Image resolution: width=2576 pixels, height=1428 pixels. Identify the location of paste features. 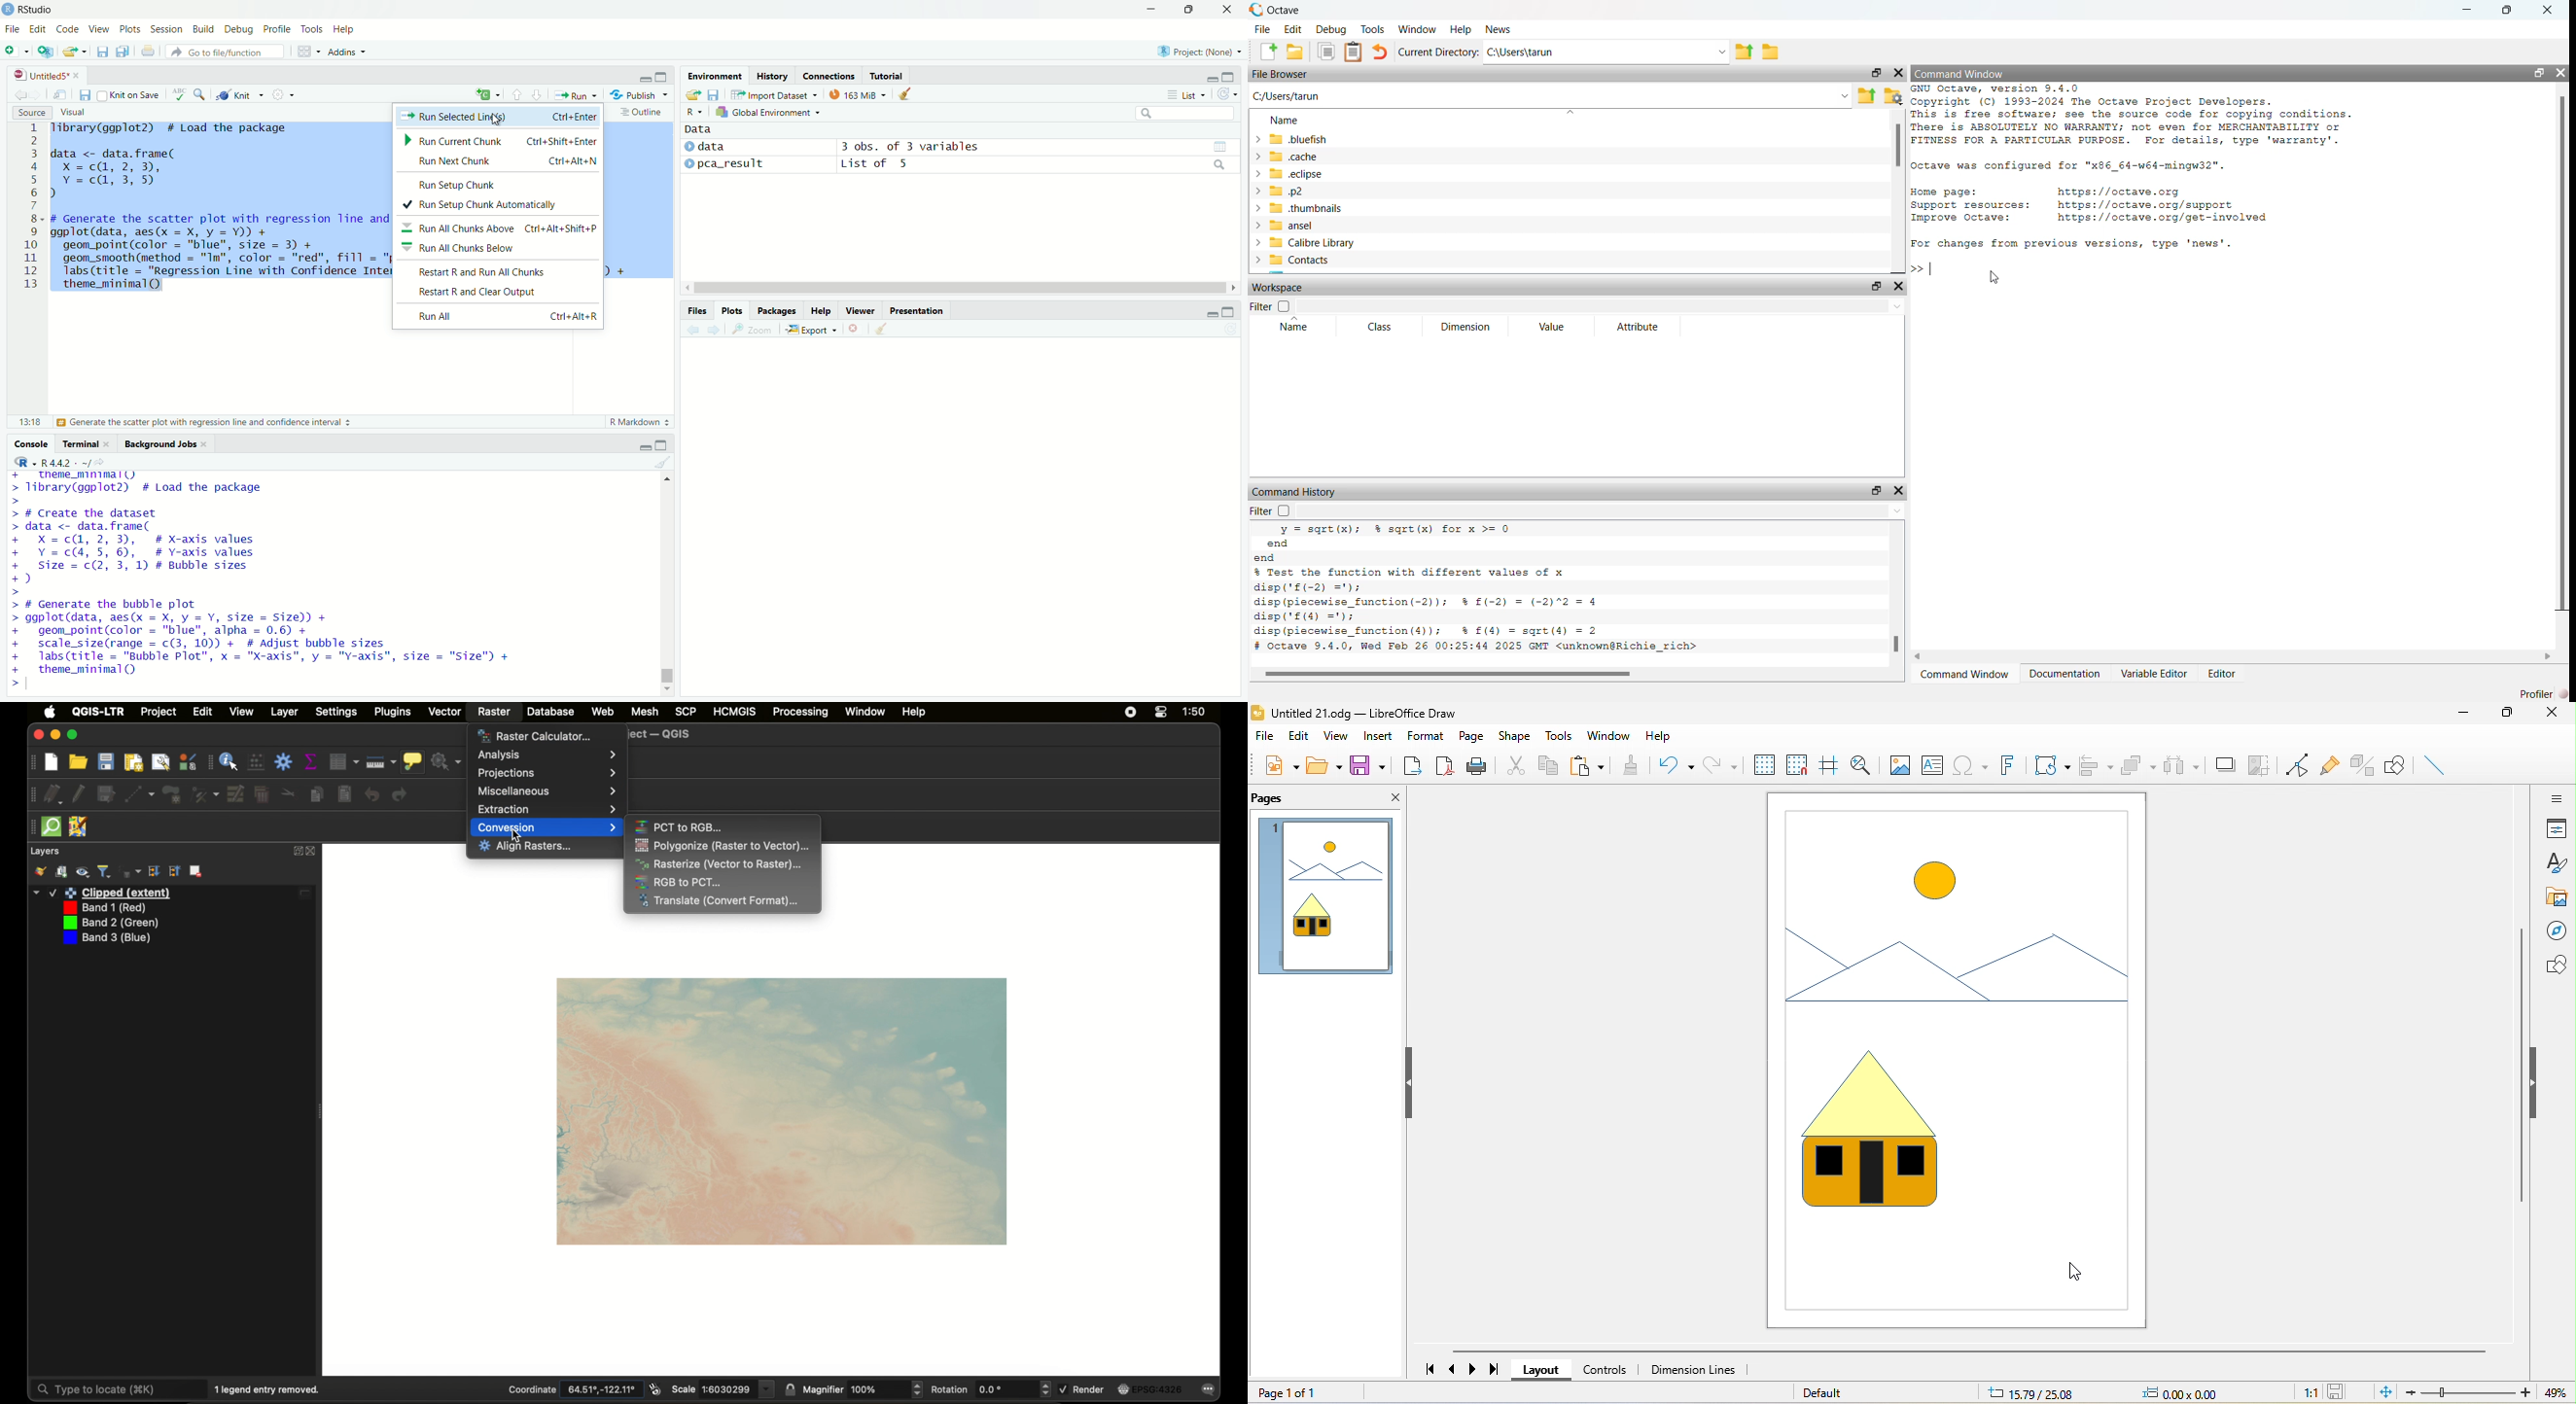
(345, 794).